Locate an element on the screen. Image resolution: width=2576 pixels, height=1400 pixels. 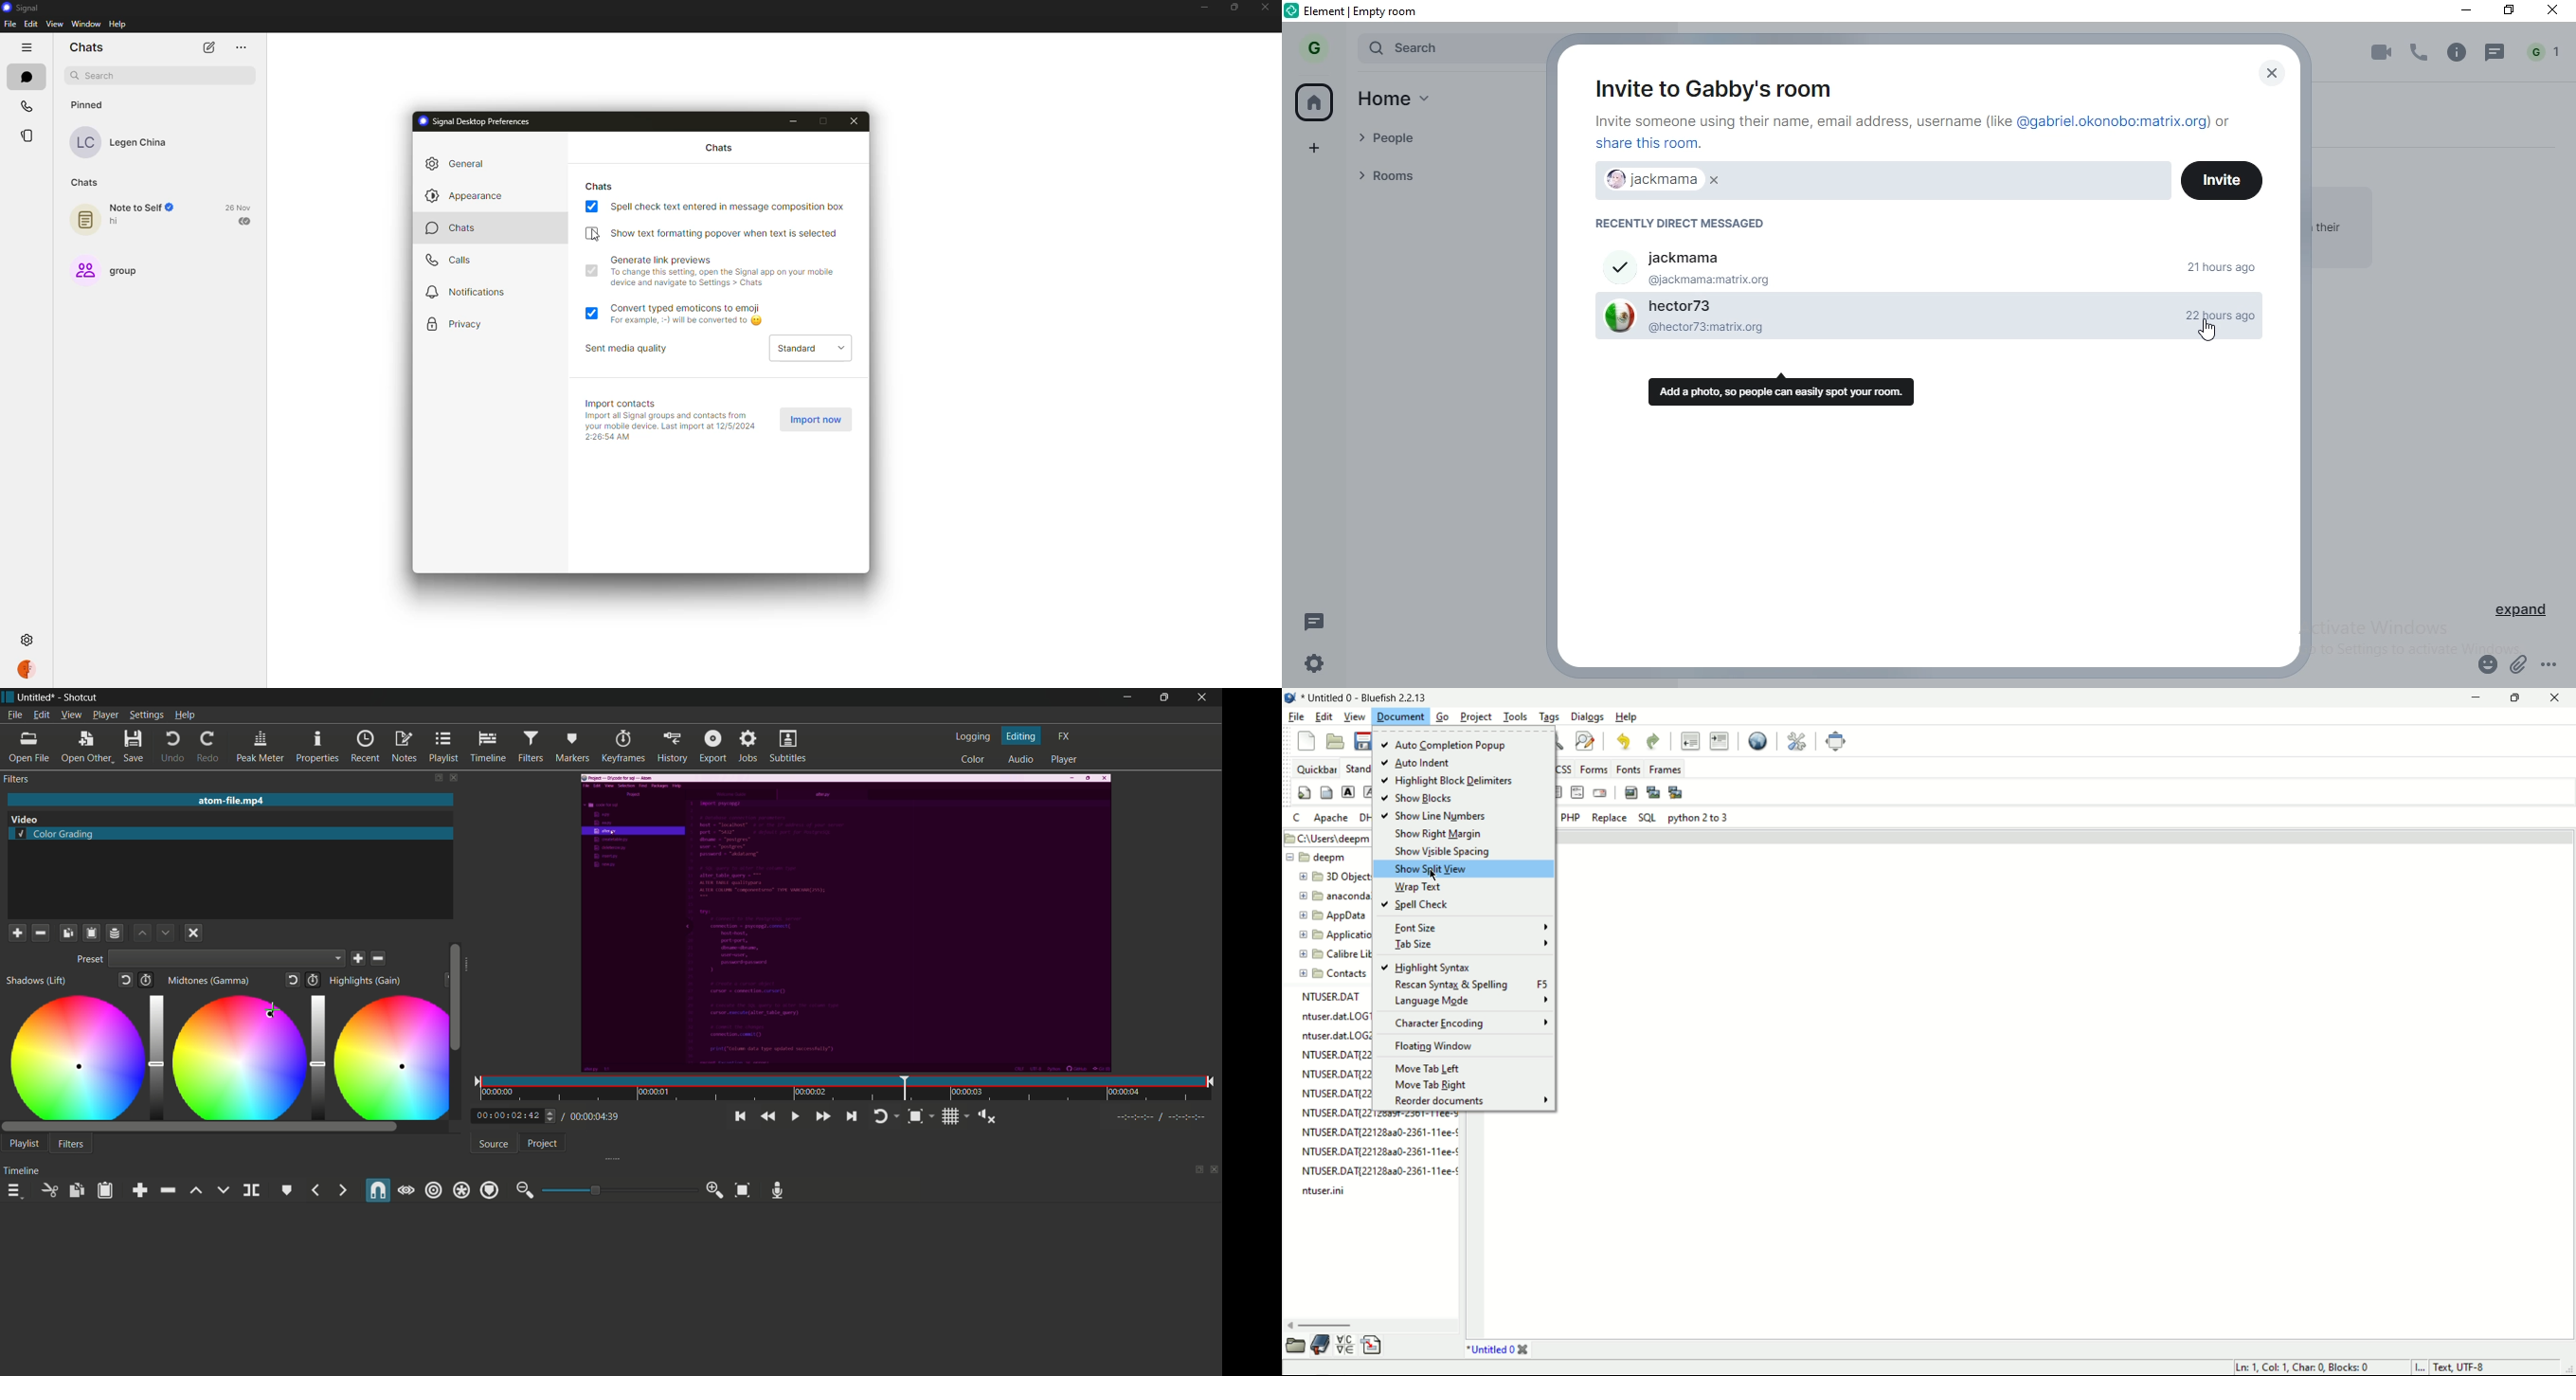
show visible spacing is located at coordinates (1440, 853).